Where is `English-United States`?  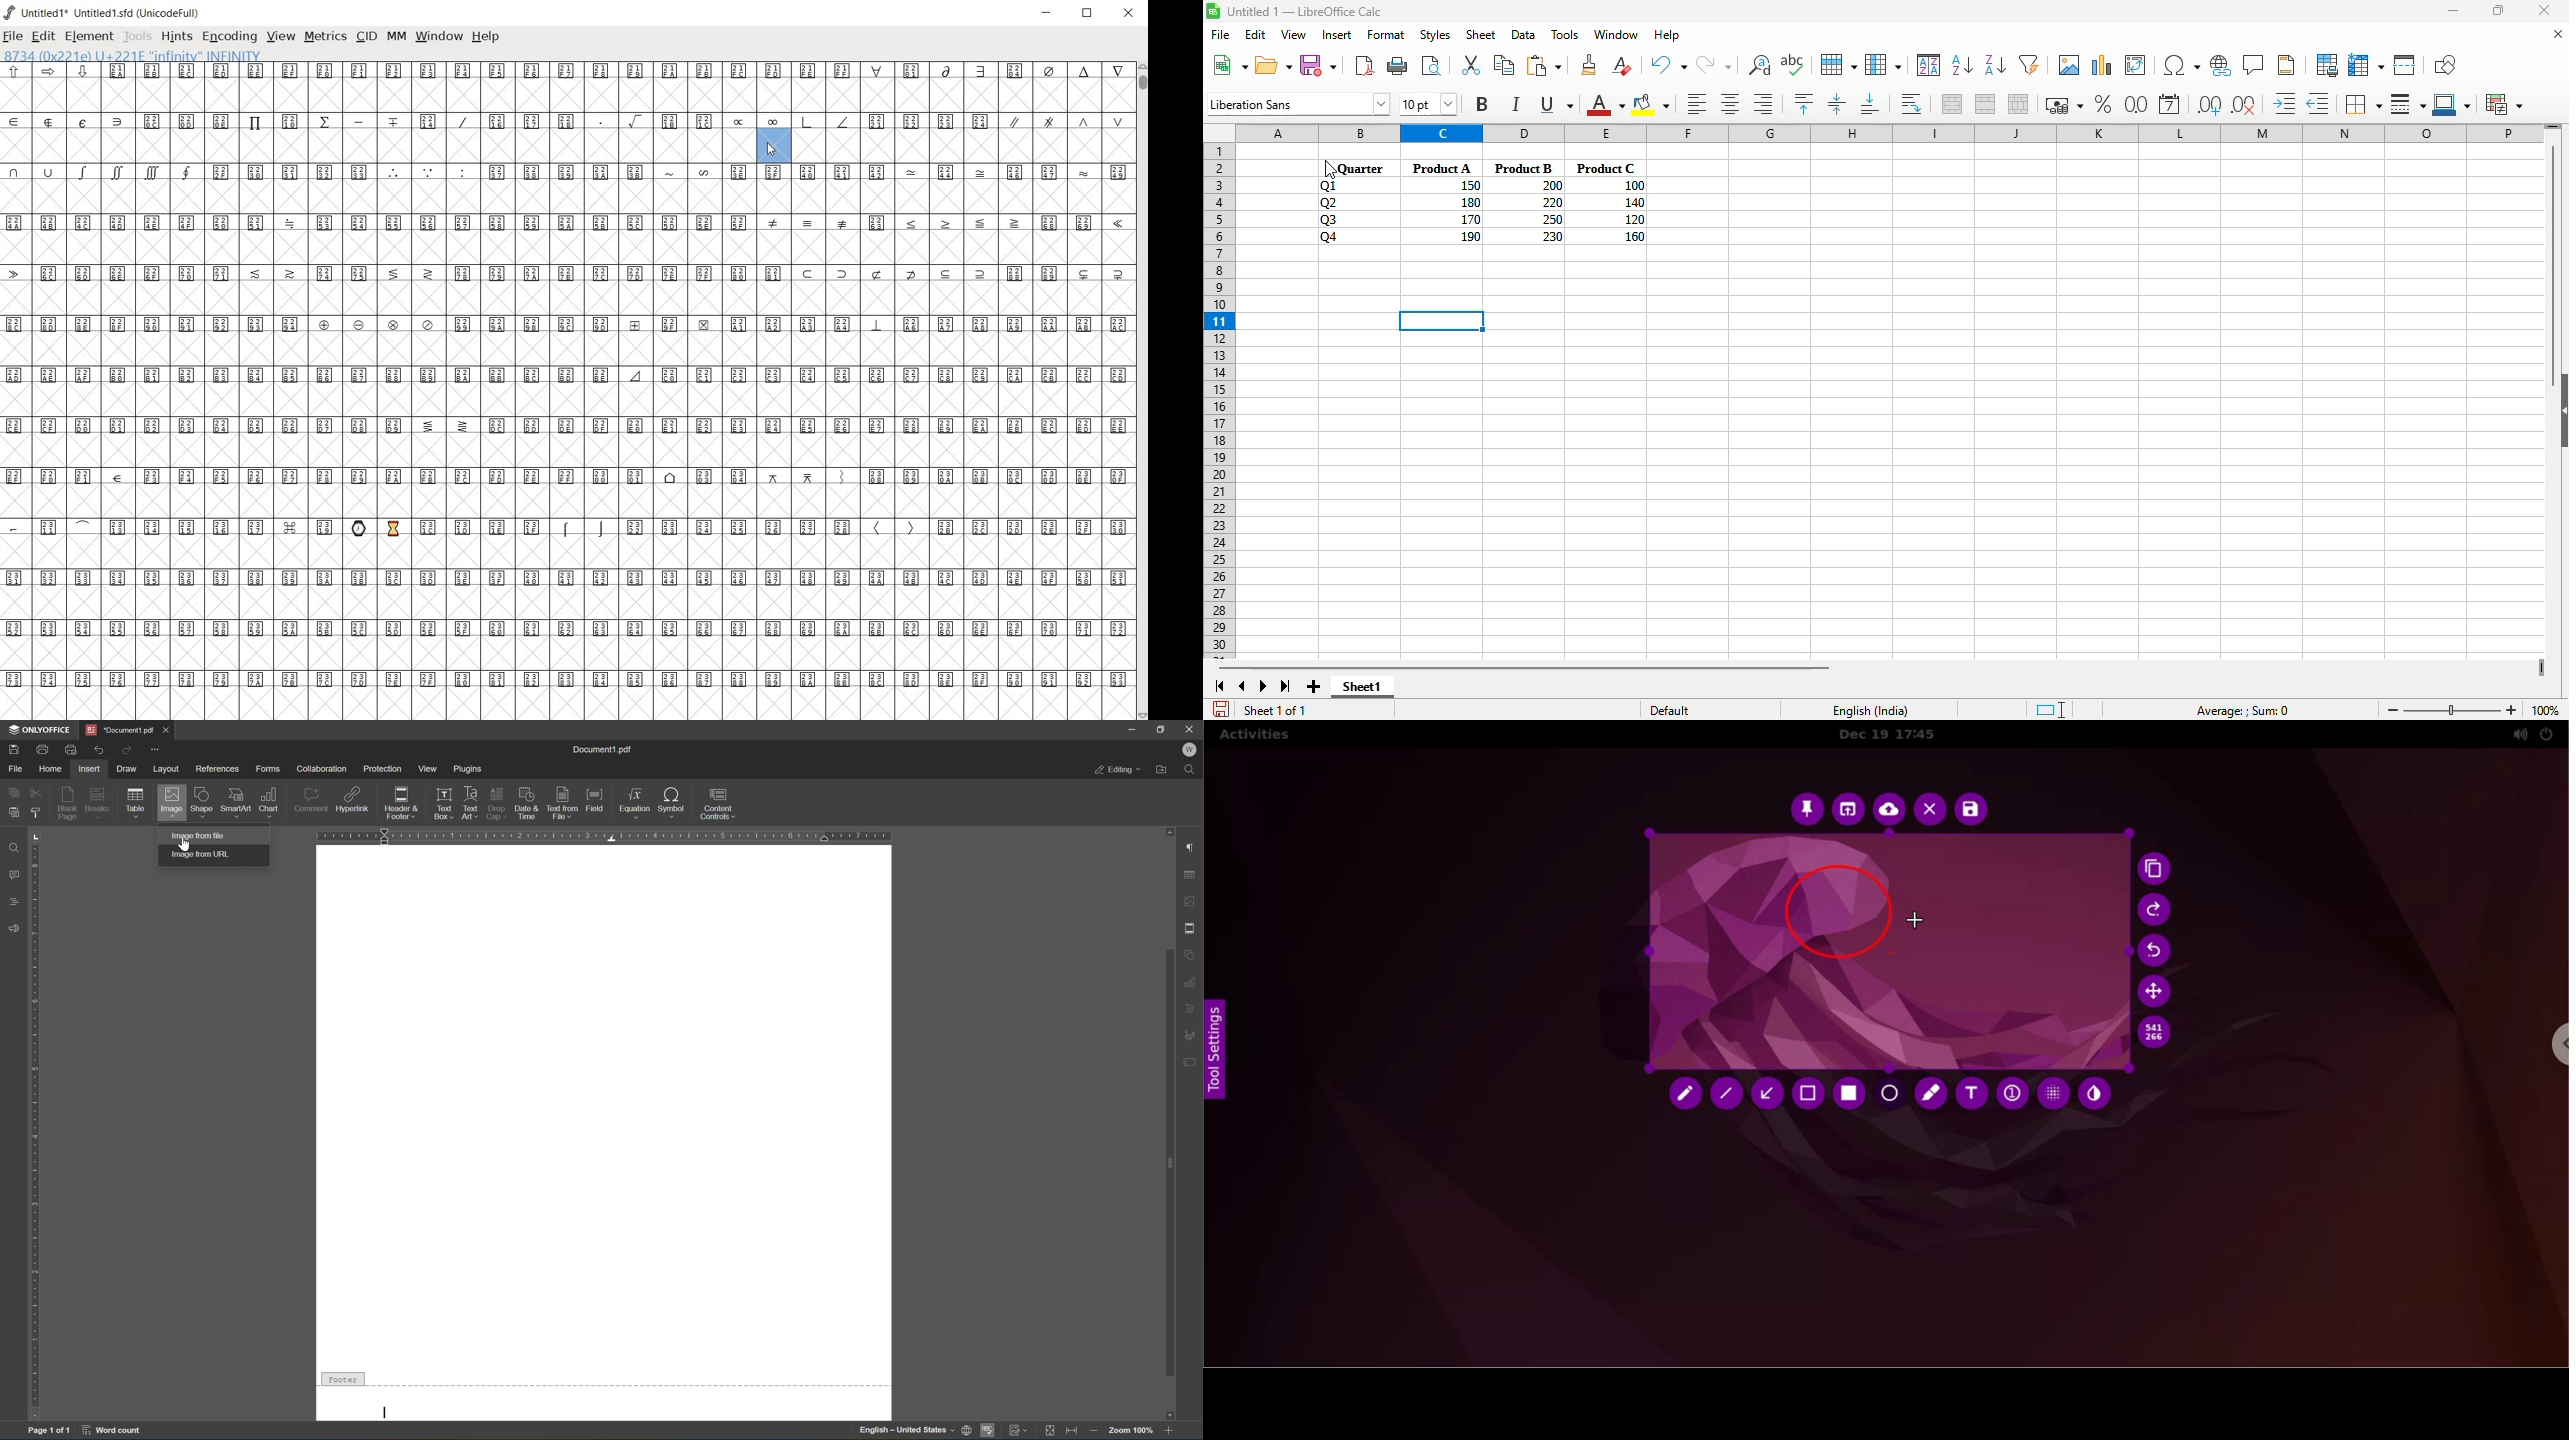
English-United States is located at coordinates (914, 1431).